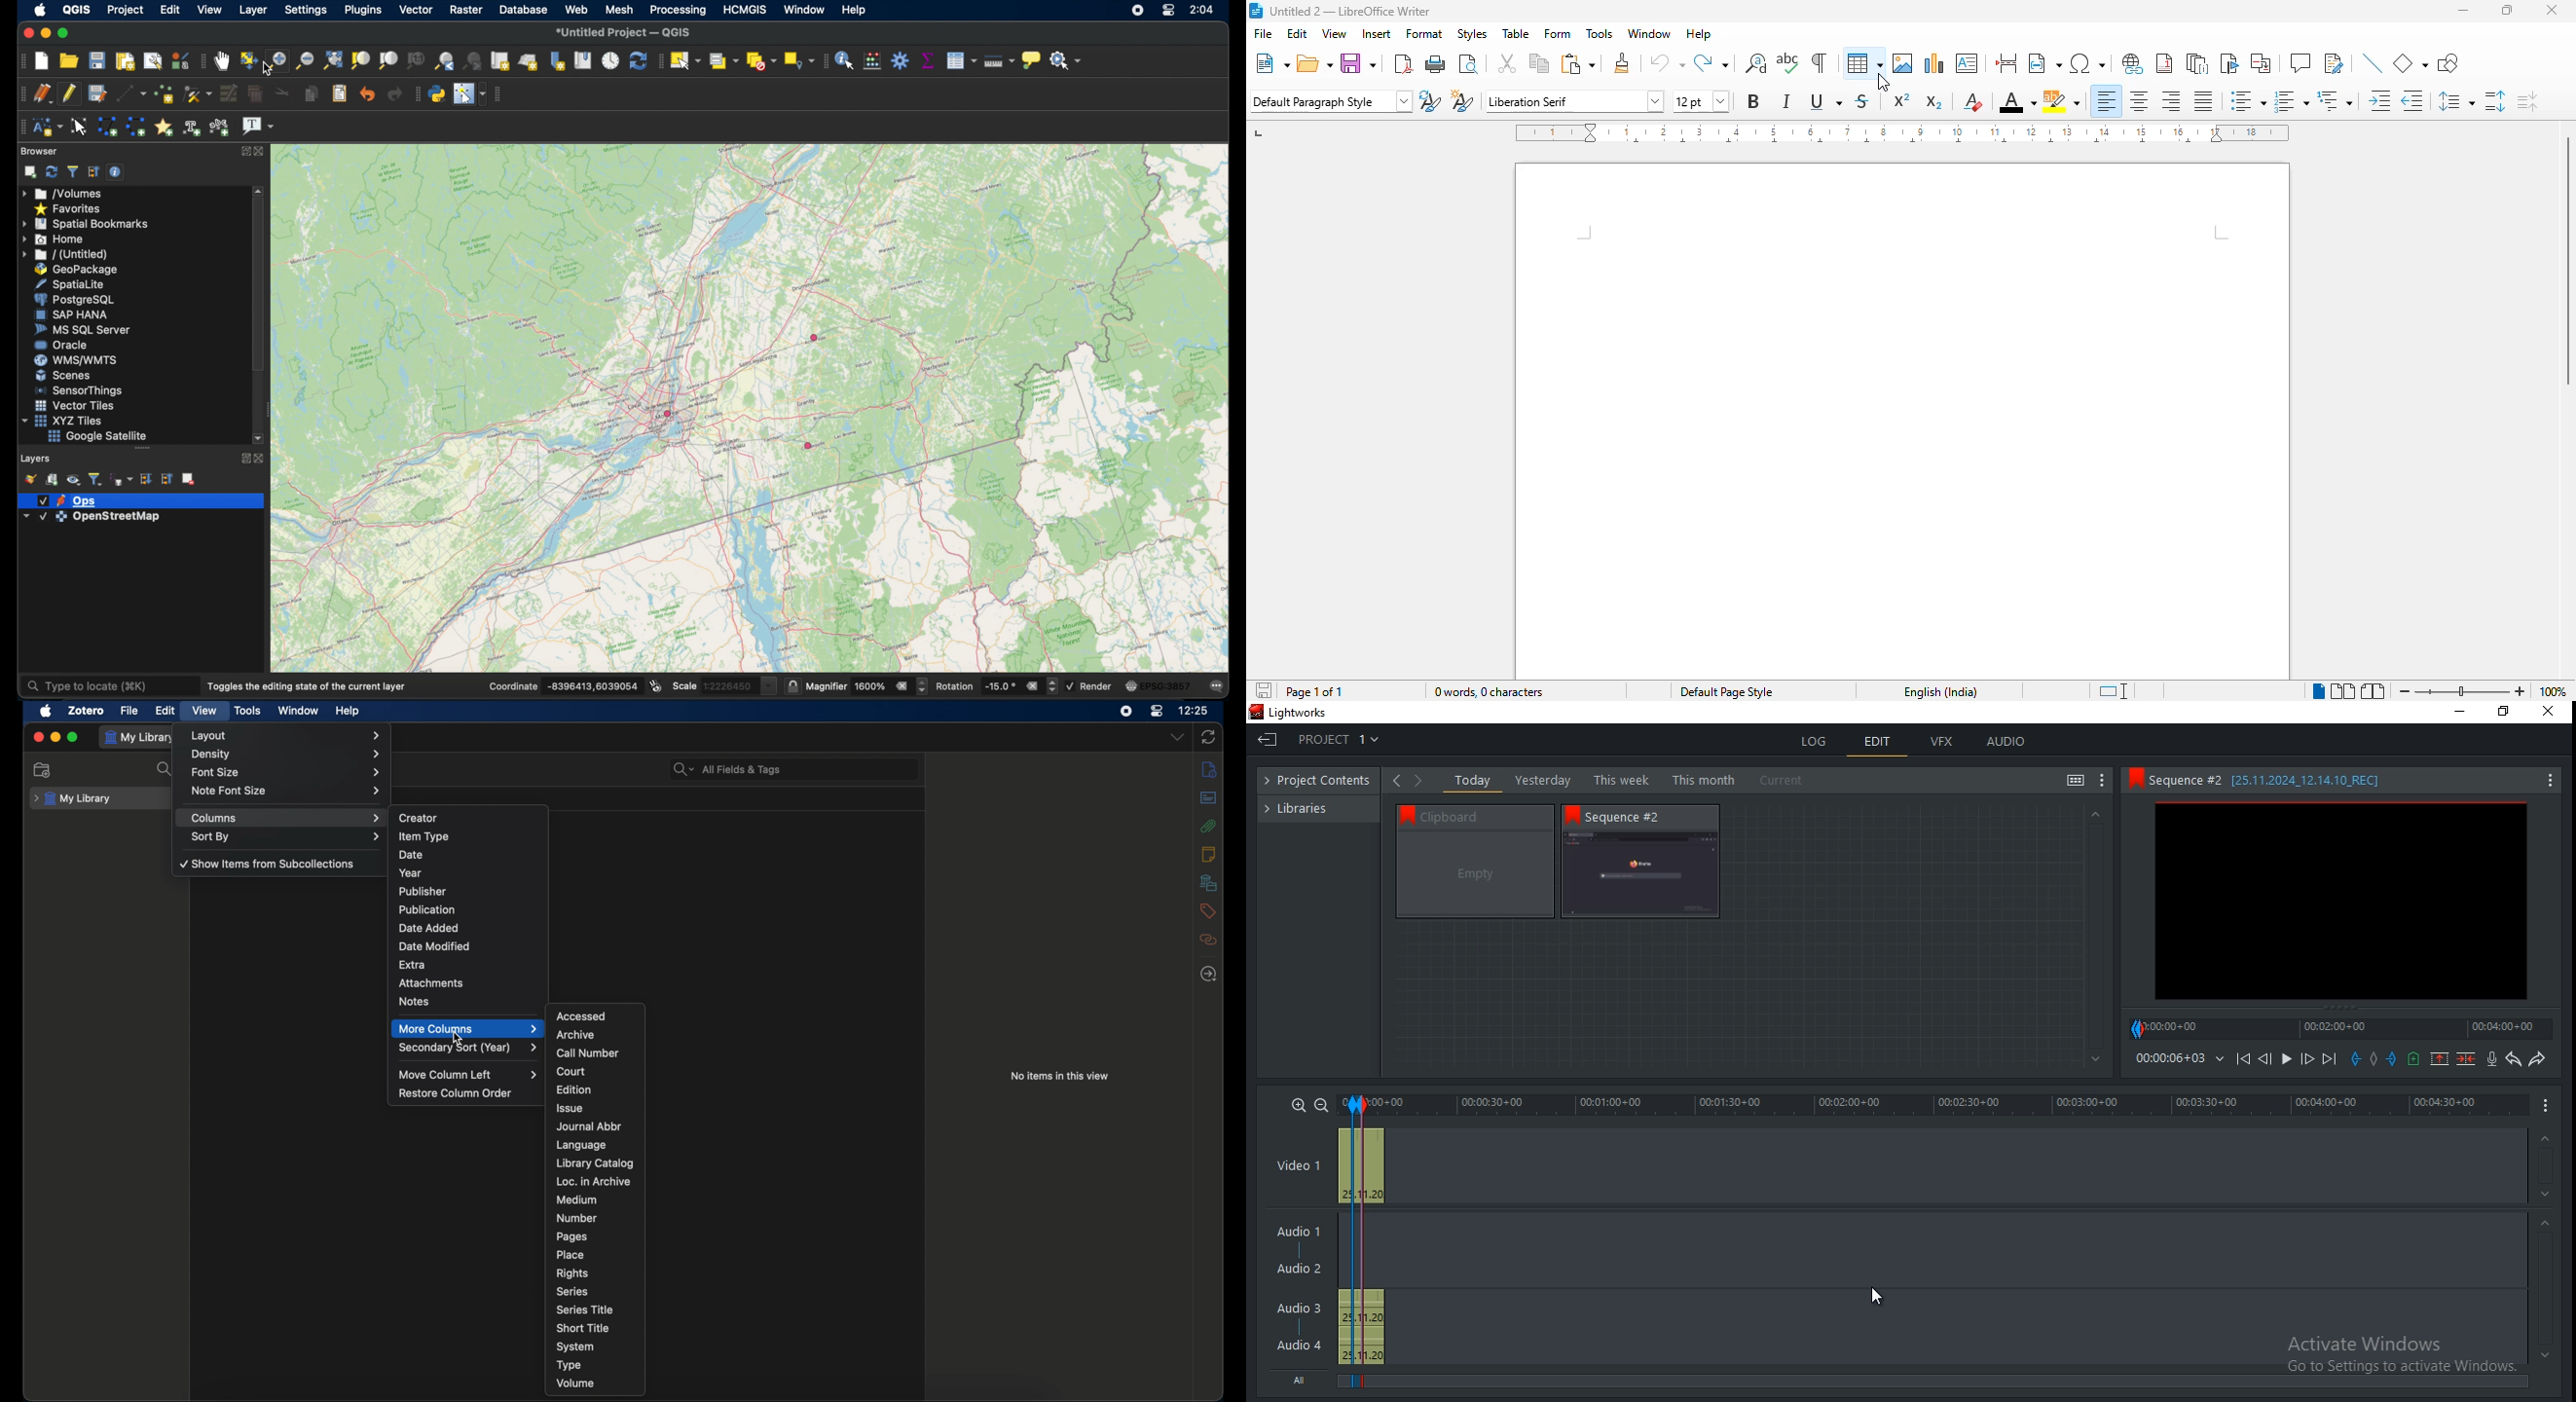 Image resolution: width=2576 pixels, height=1428 pixels. What do you see at coordinates (2527, 101) in the screenshot?
I see `decrease paragraph spacing` at bounding box center [2527, 101].